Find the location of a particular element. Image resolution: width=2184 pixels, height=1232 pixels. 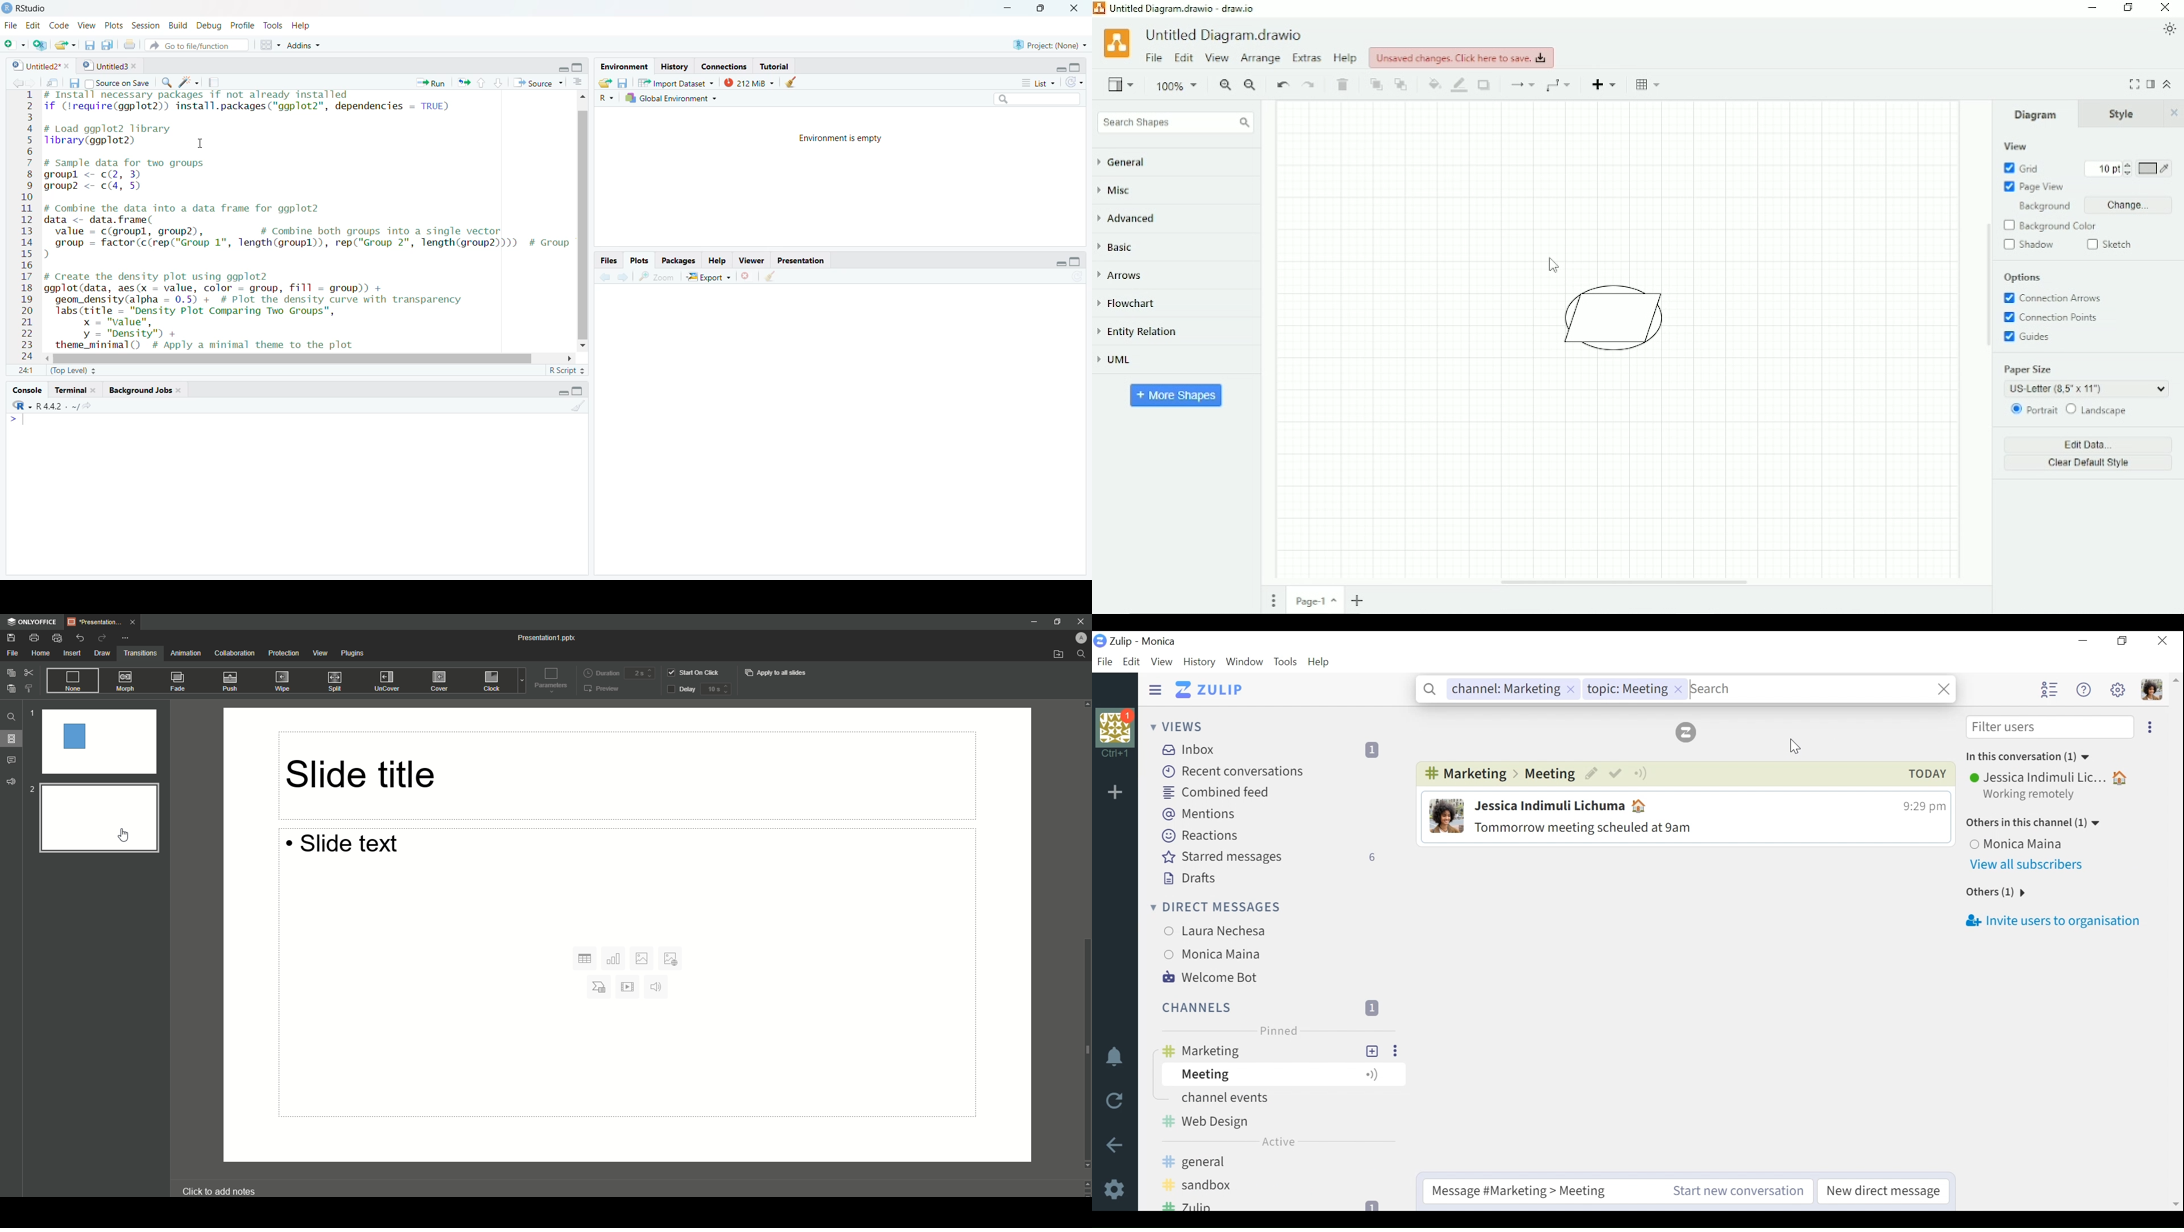

Insert page is located at coordinates (1360, 600).